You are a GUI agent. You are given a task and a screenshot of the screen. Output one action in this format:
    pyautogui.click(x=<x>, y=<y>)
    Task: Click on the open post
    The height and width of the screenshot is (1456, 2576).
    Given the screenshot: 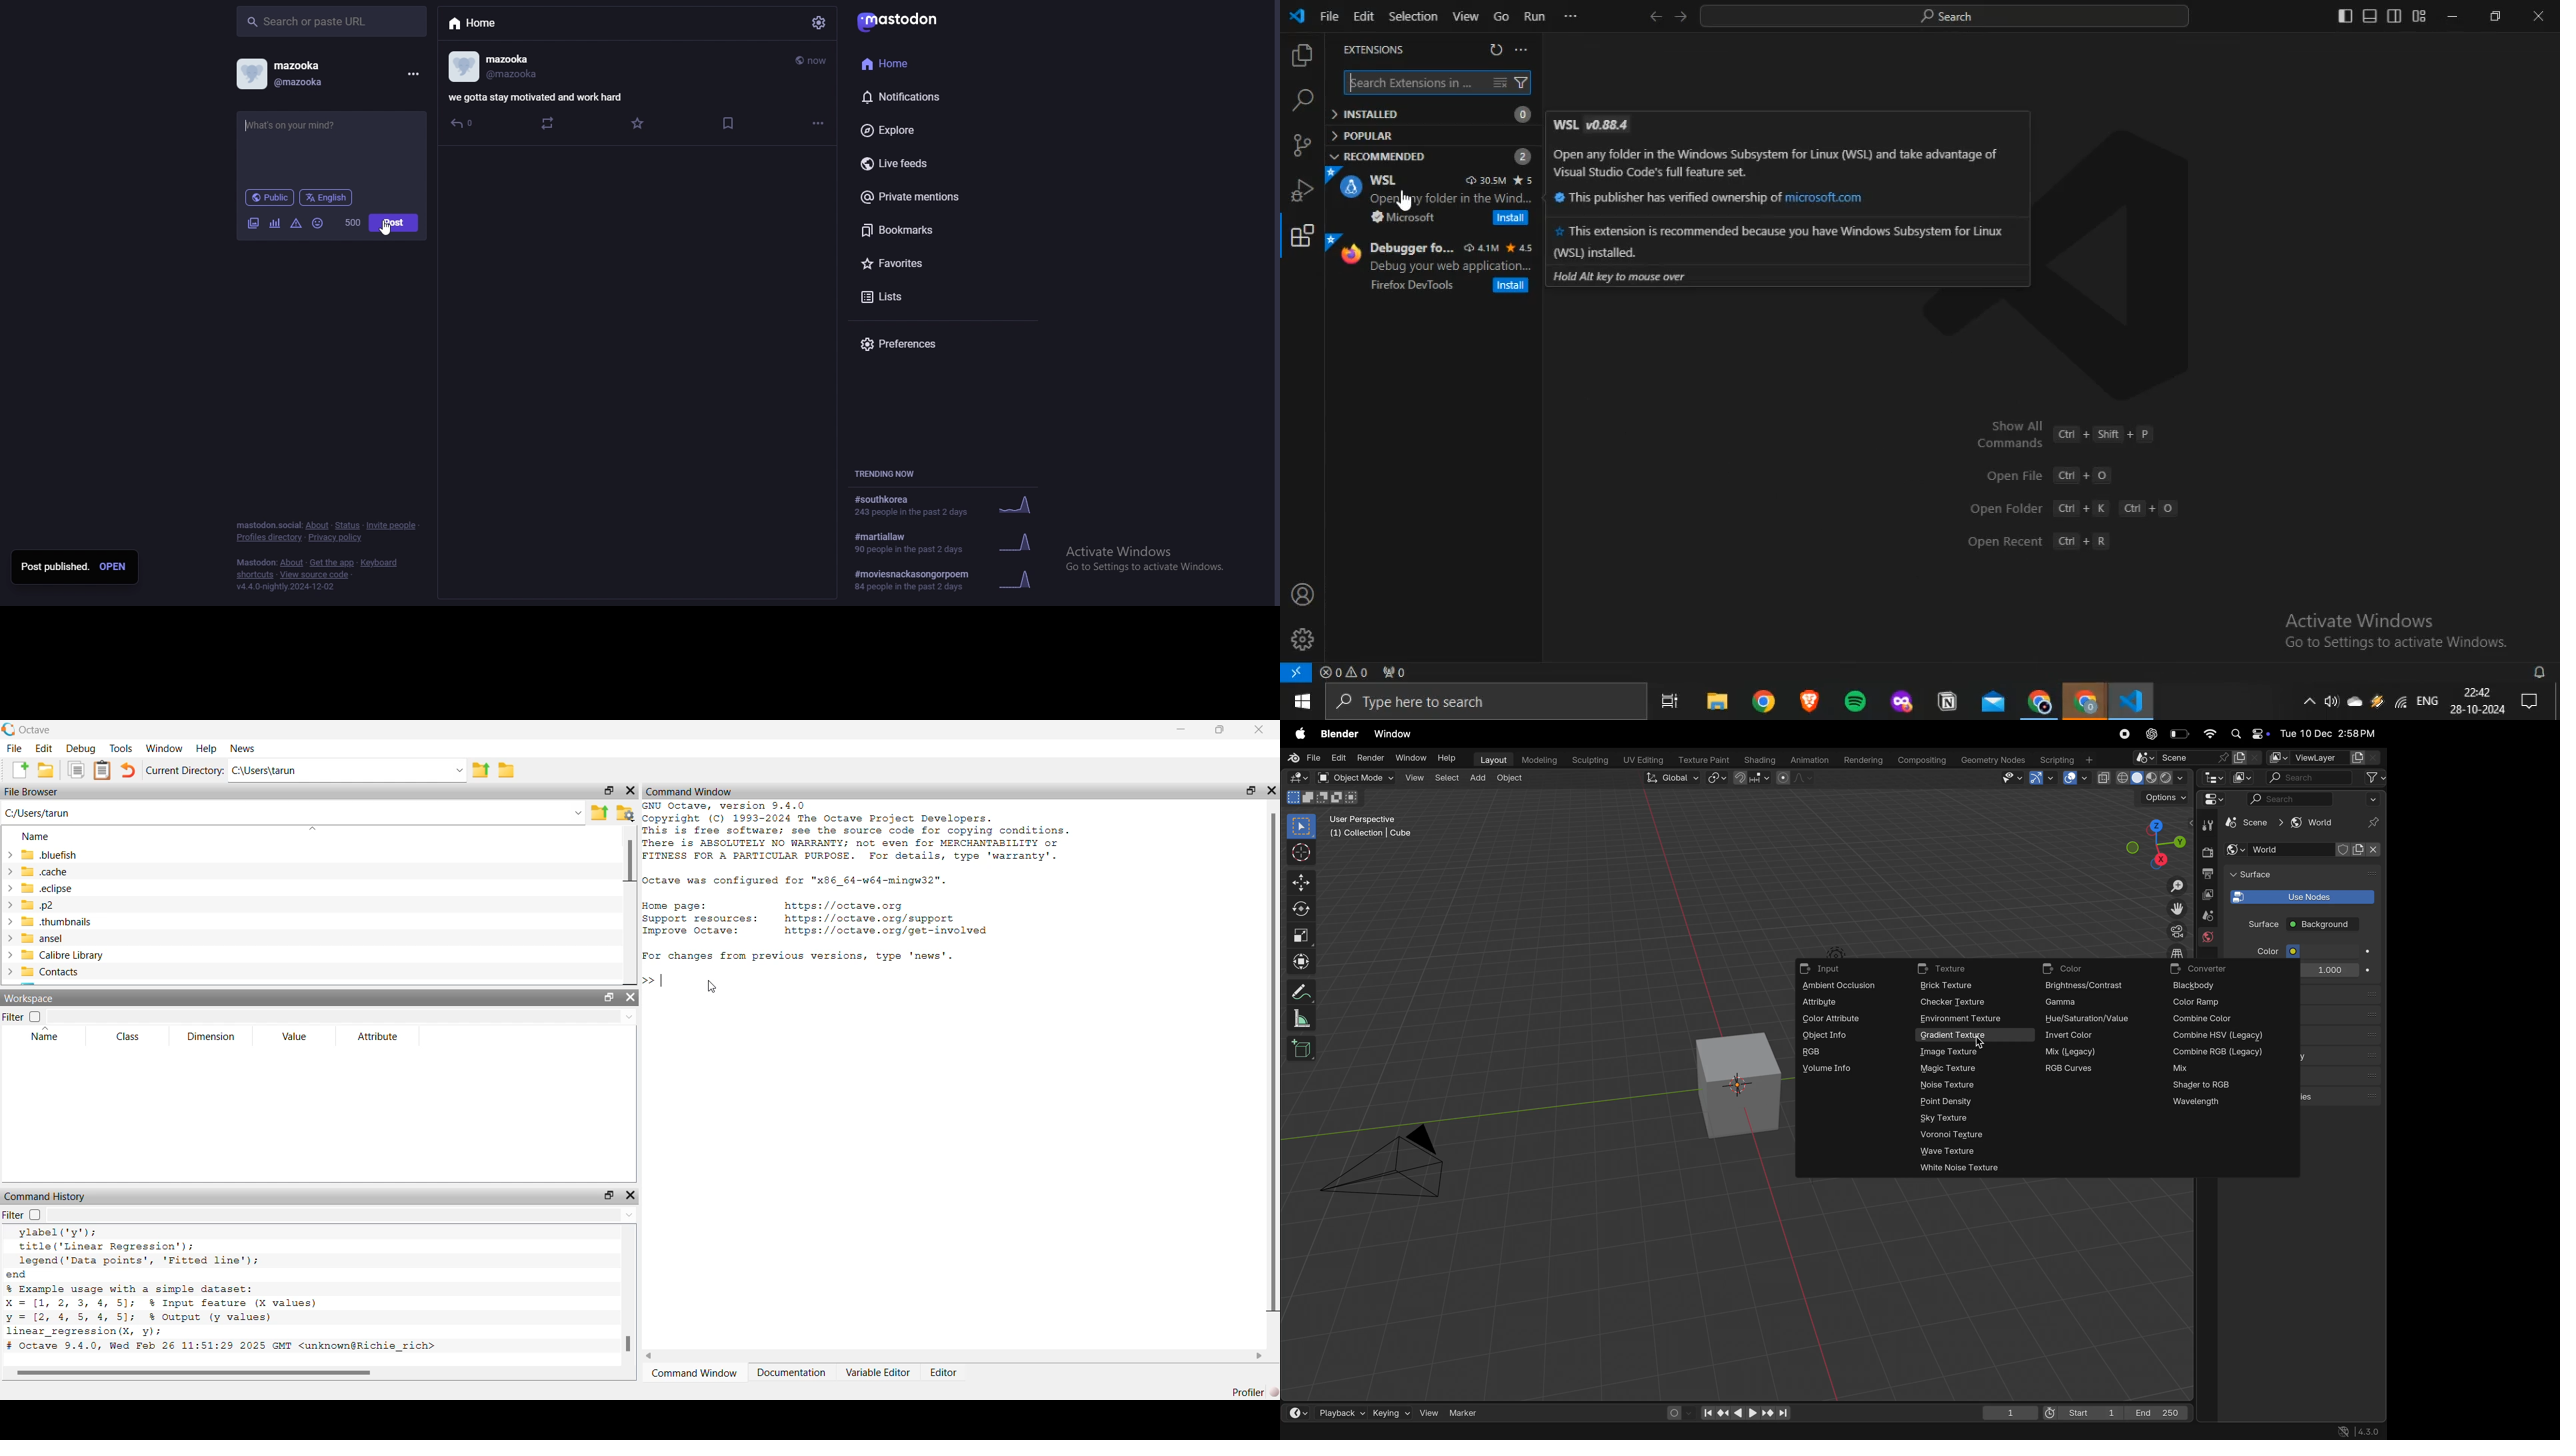 What is the action you would take?
    pyautogui.click(x=113, y=567)
    